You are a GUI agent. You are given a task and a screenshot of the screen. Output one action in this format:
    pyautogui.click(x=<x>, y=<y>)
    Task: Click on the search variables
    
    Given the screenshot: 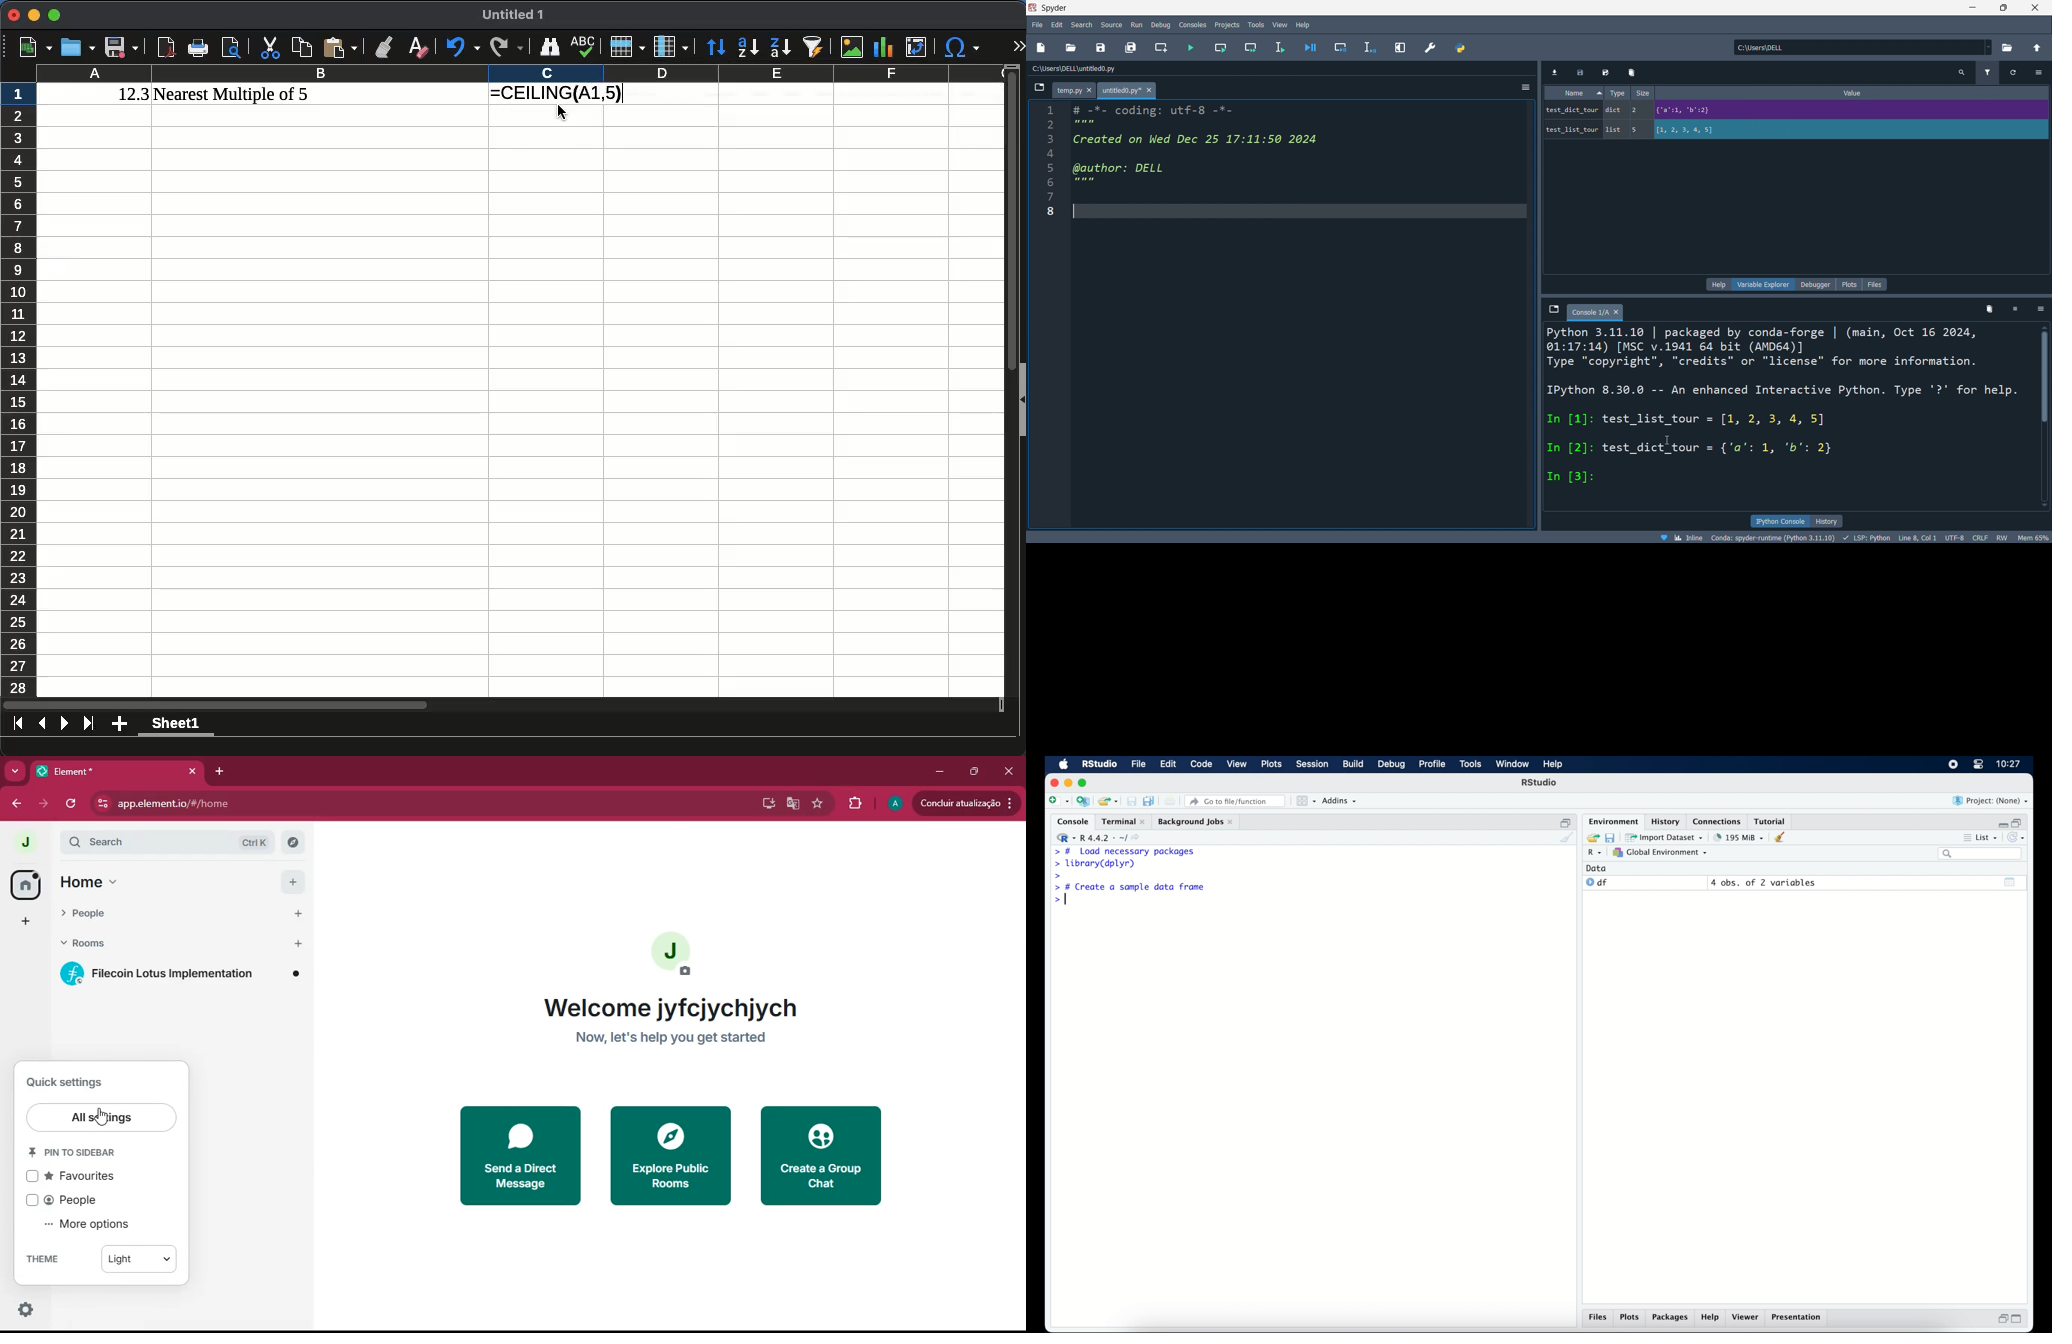 What is the action you would take?
    pyautogui.click(x=1964, y=75)
    